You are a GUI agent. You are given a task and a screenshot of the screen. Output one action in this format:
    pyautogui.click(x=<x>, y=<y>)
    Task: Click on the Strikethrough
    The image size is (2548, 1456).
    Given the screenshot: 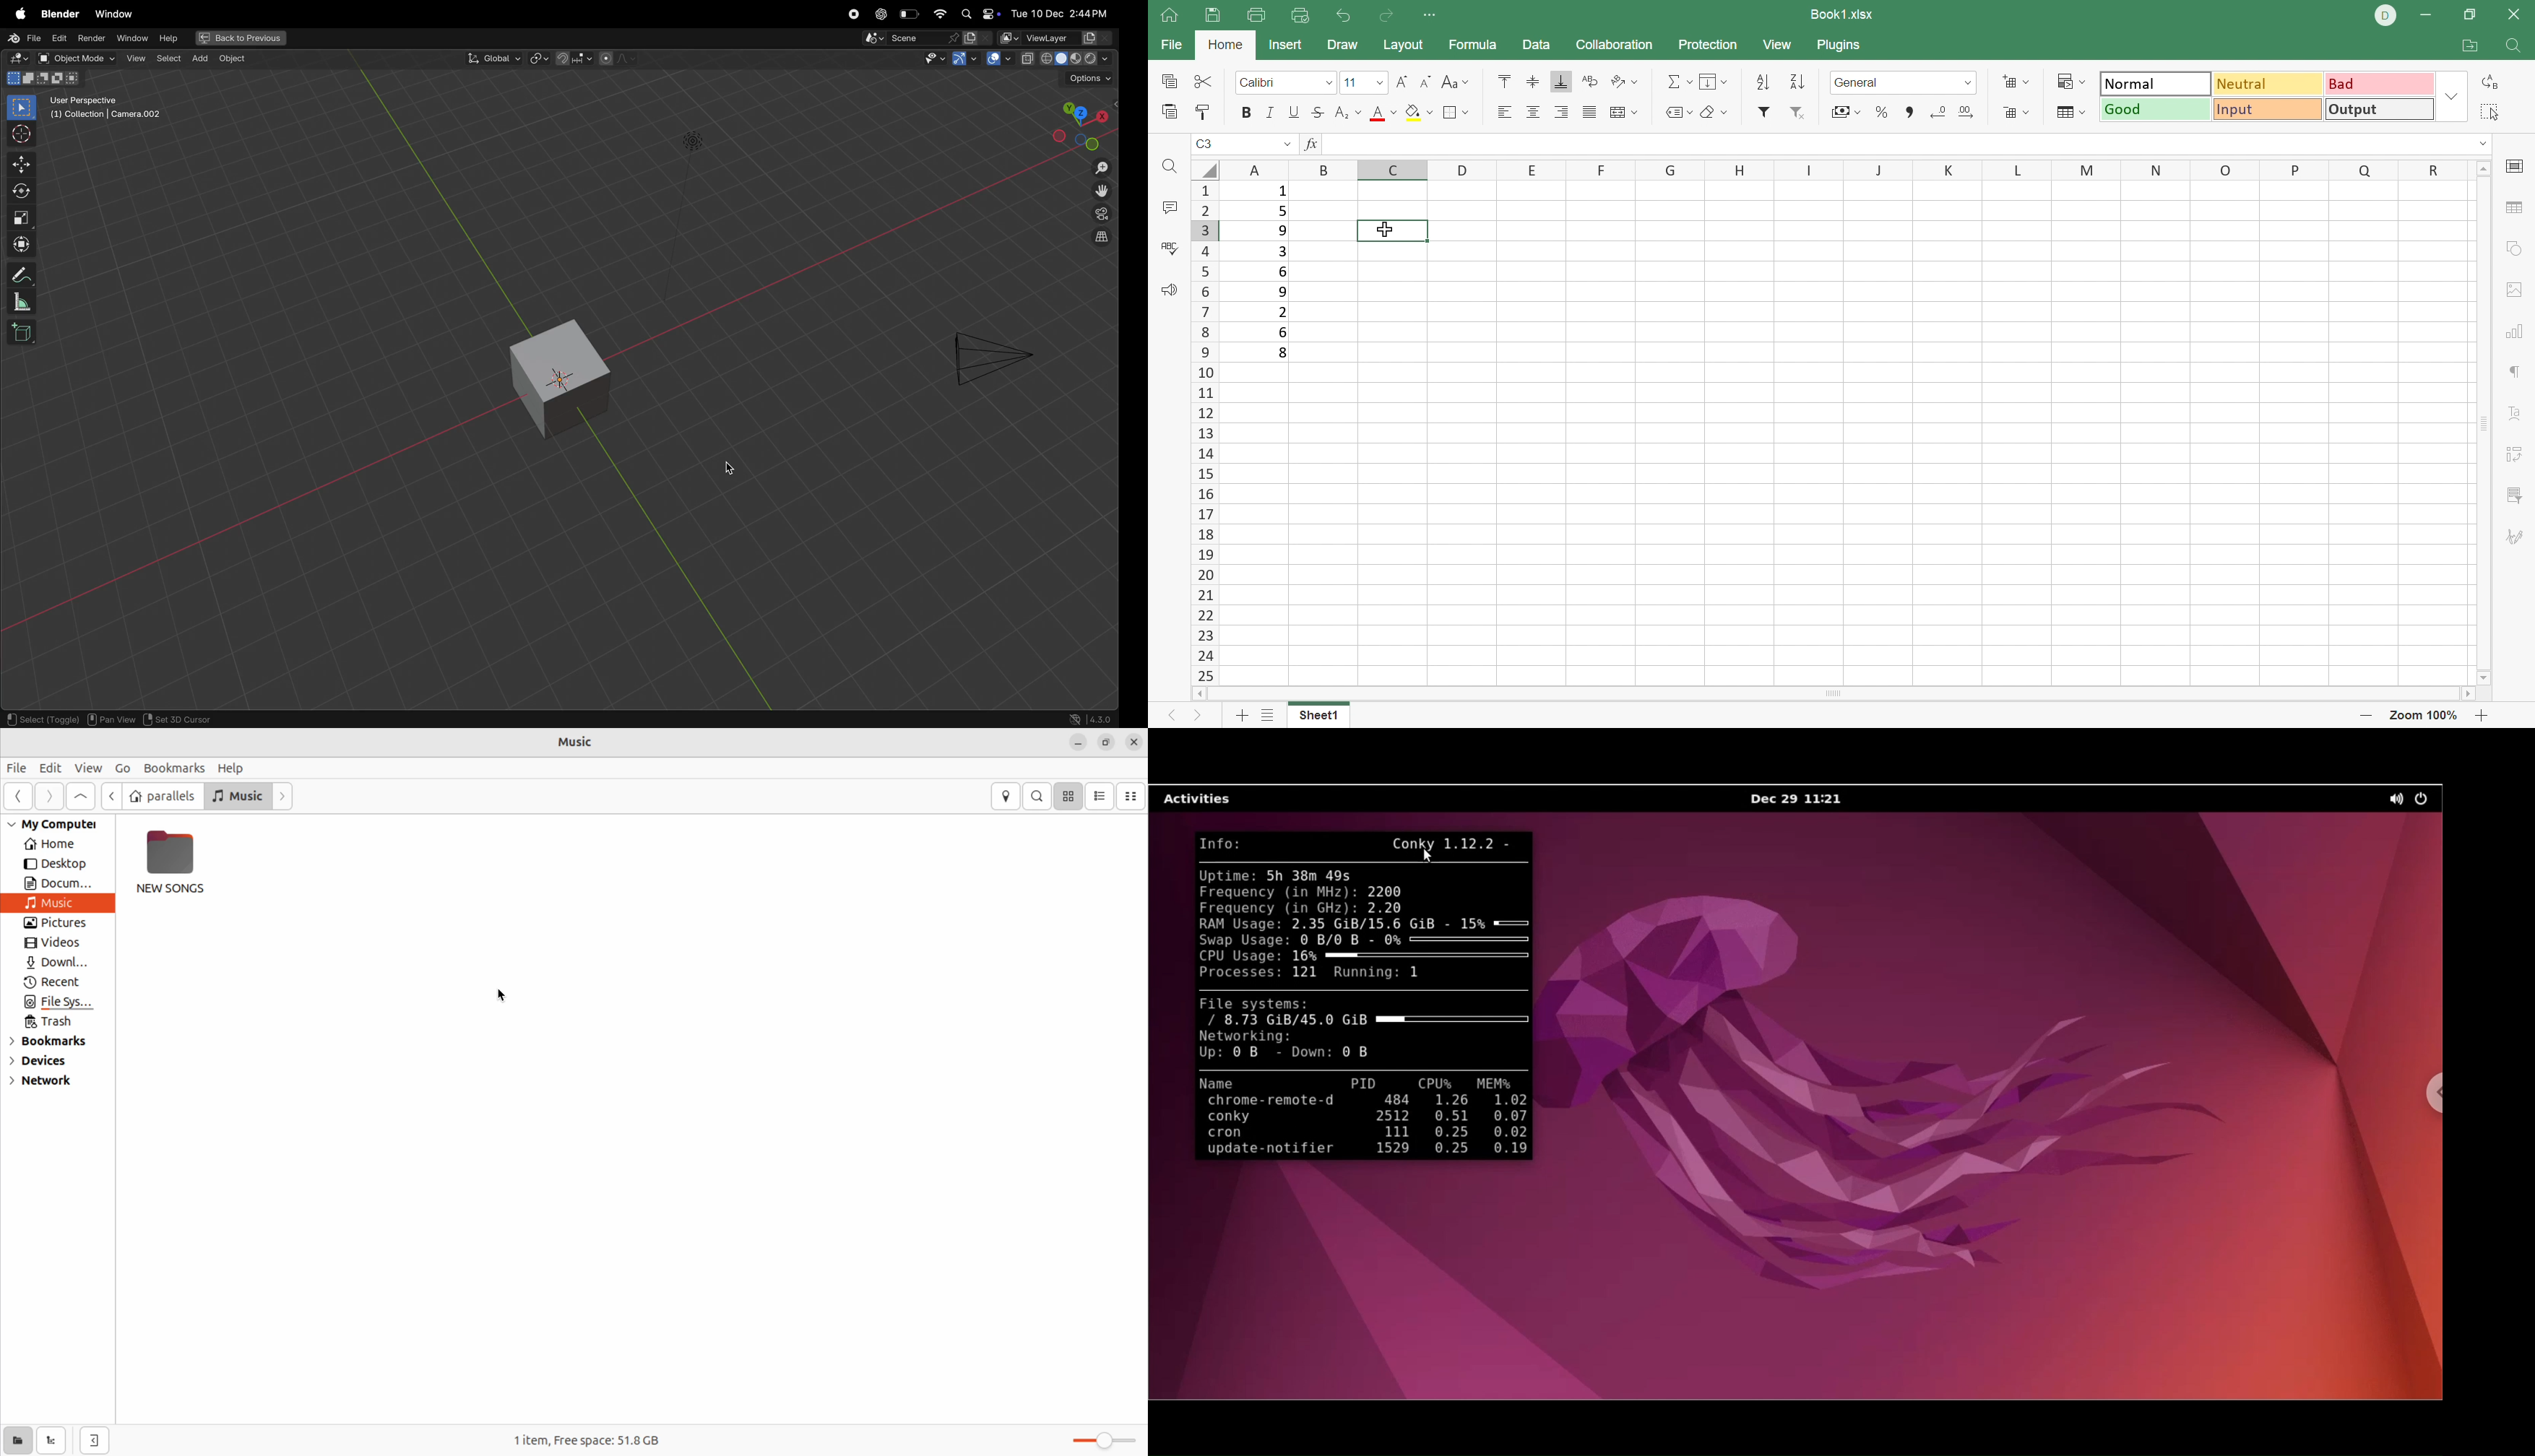 What is the action you would take?
    pyautogui.click(x=1318, y=112)
    